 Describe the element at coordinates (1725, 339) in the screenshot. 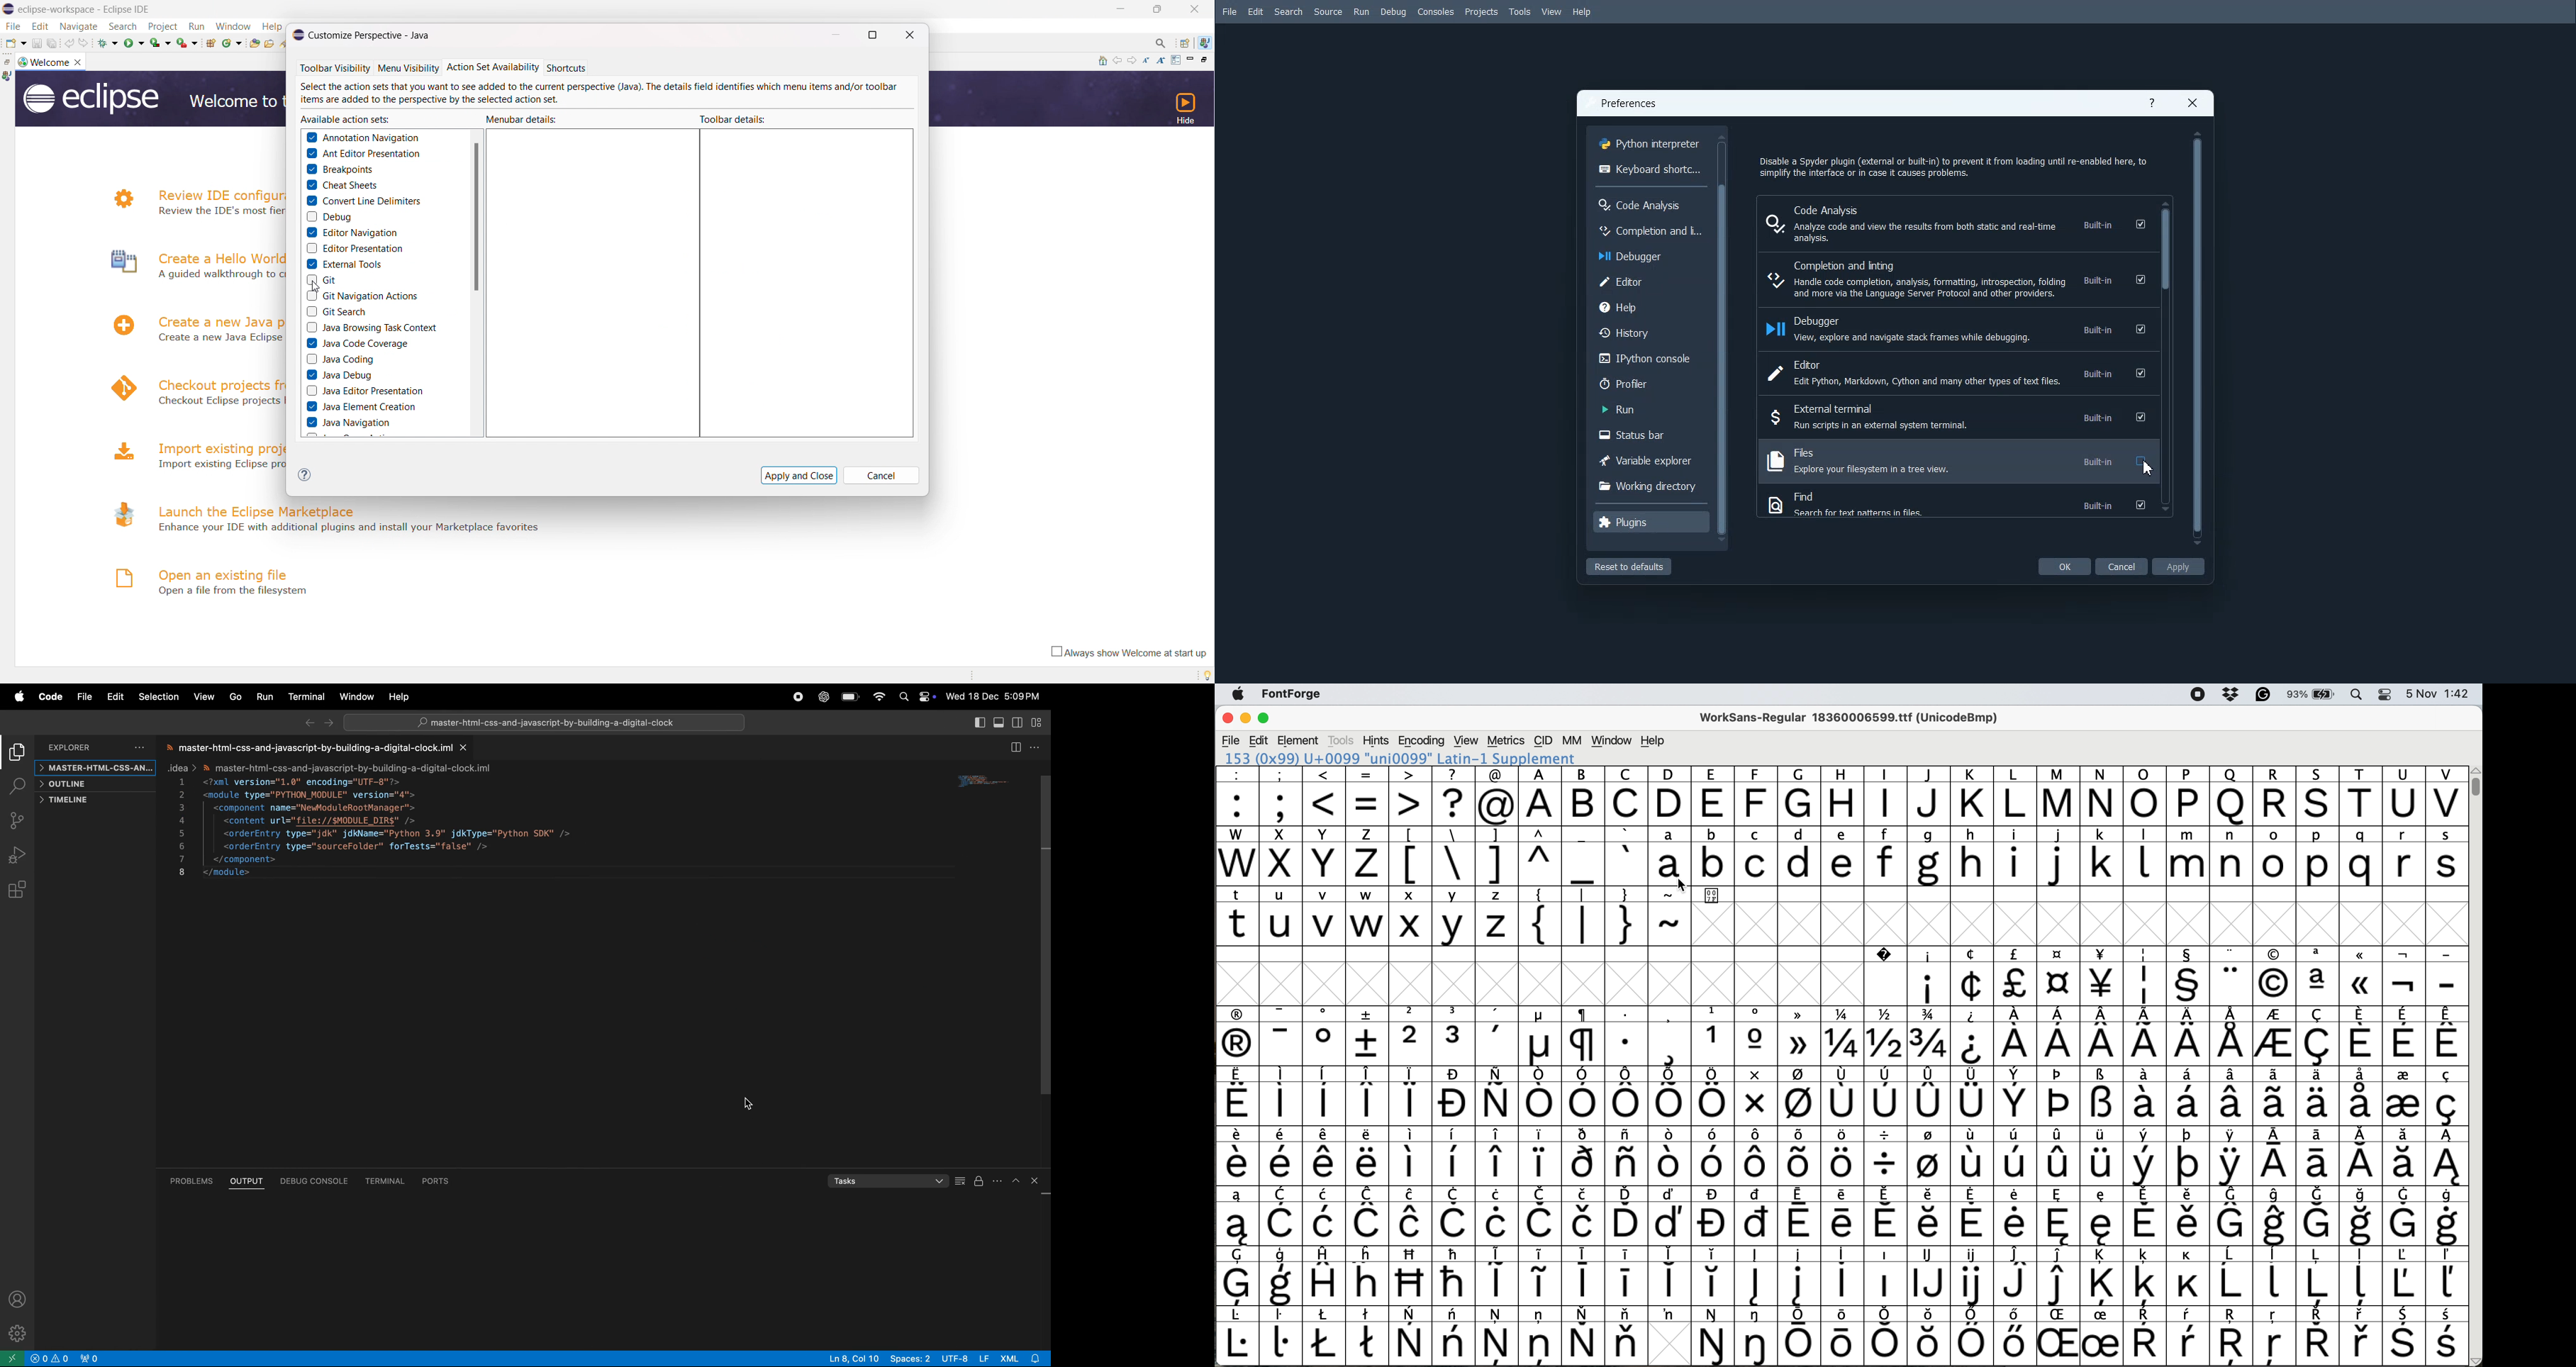

I see `Vertical scroll bar` at that location.